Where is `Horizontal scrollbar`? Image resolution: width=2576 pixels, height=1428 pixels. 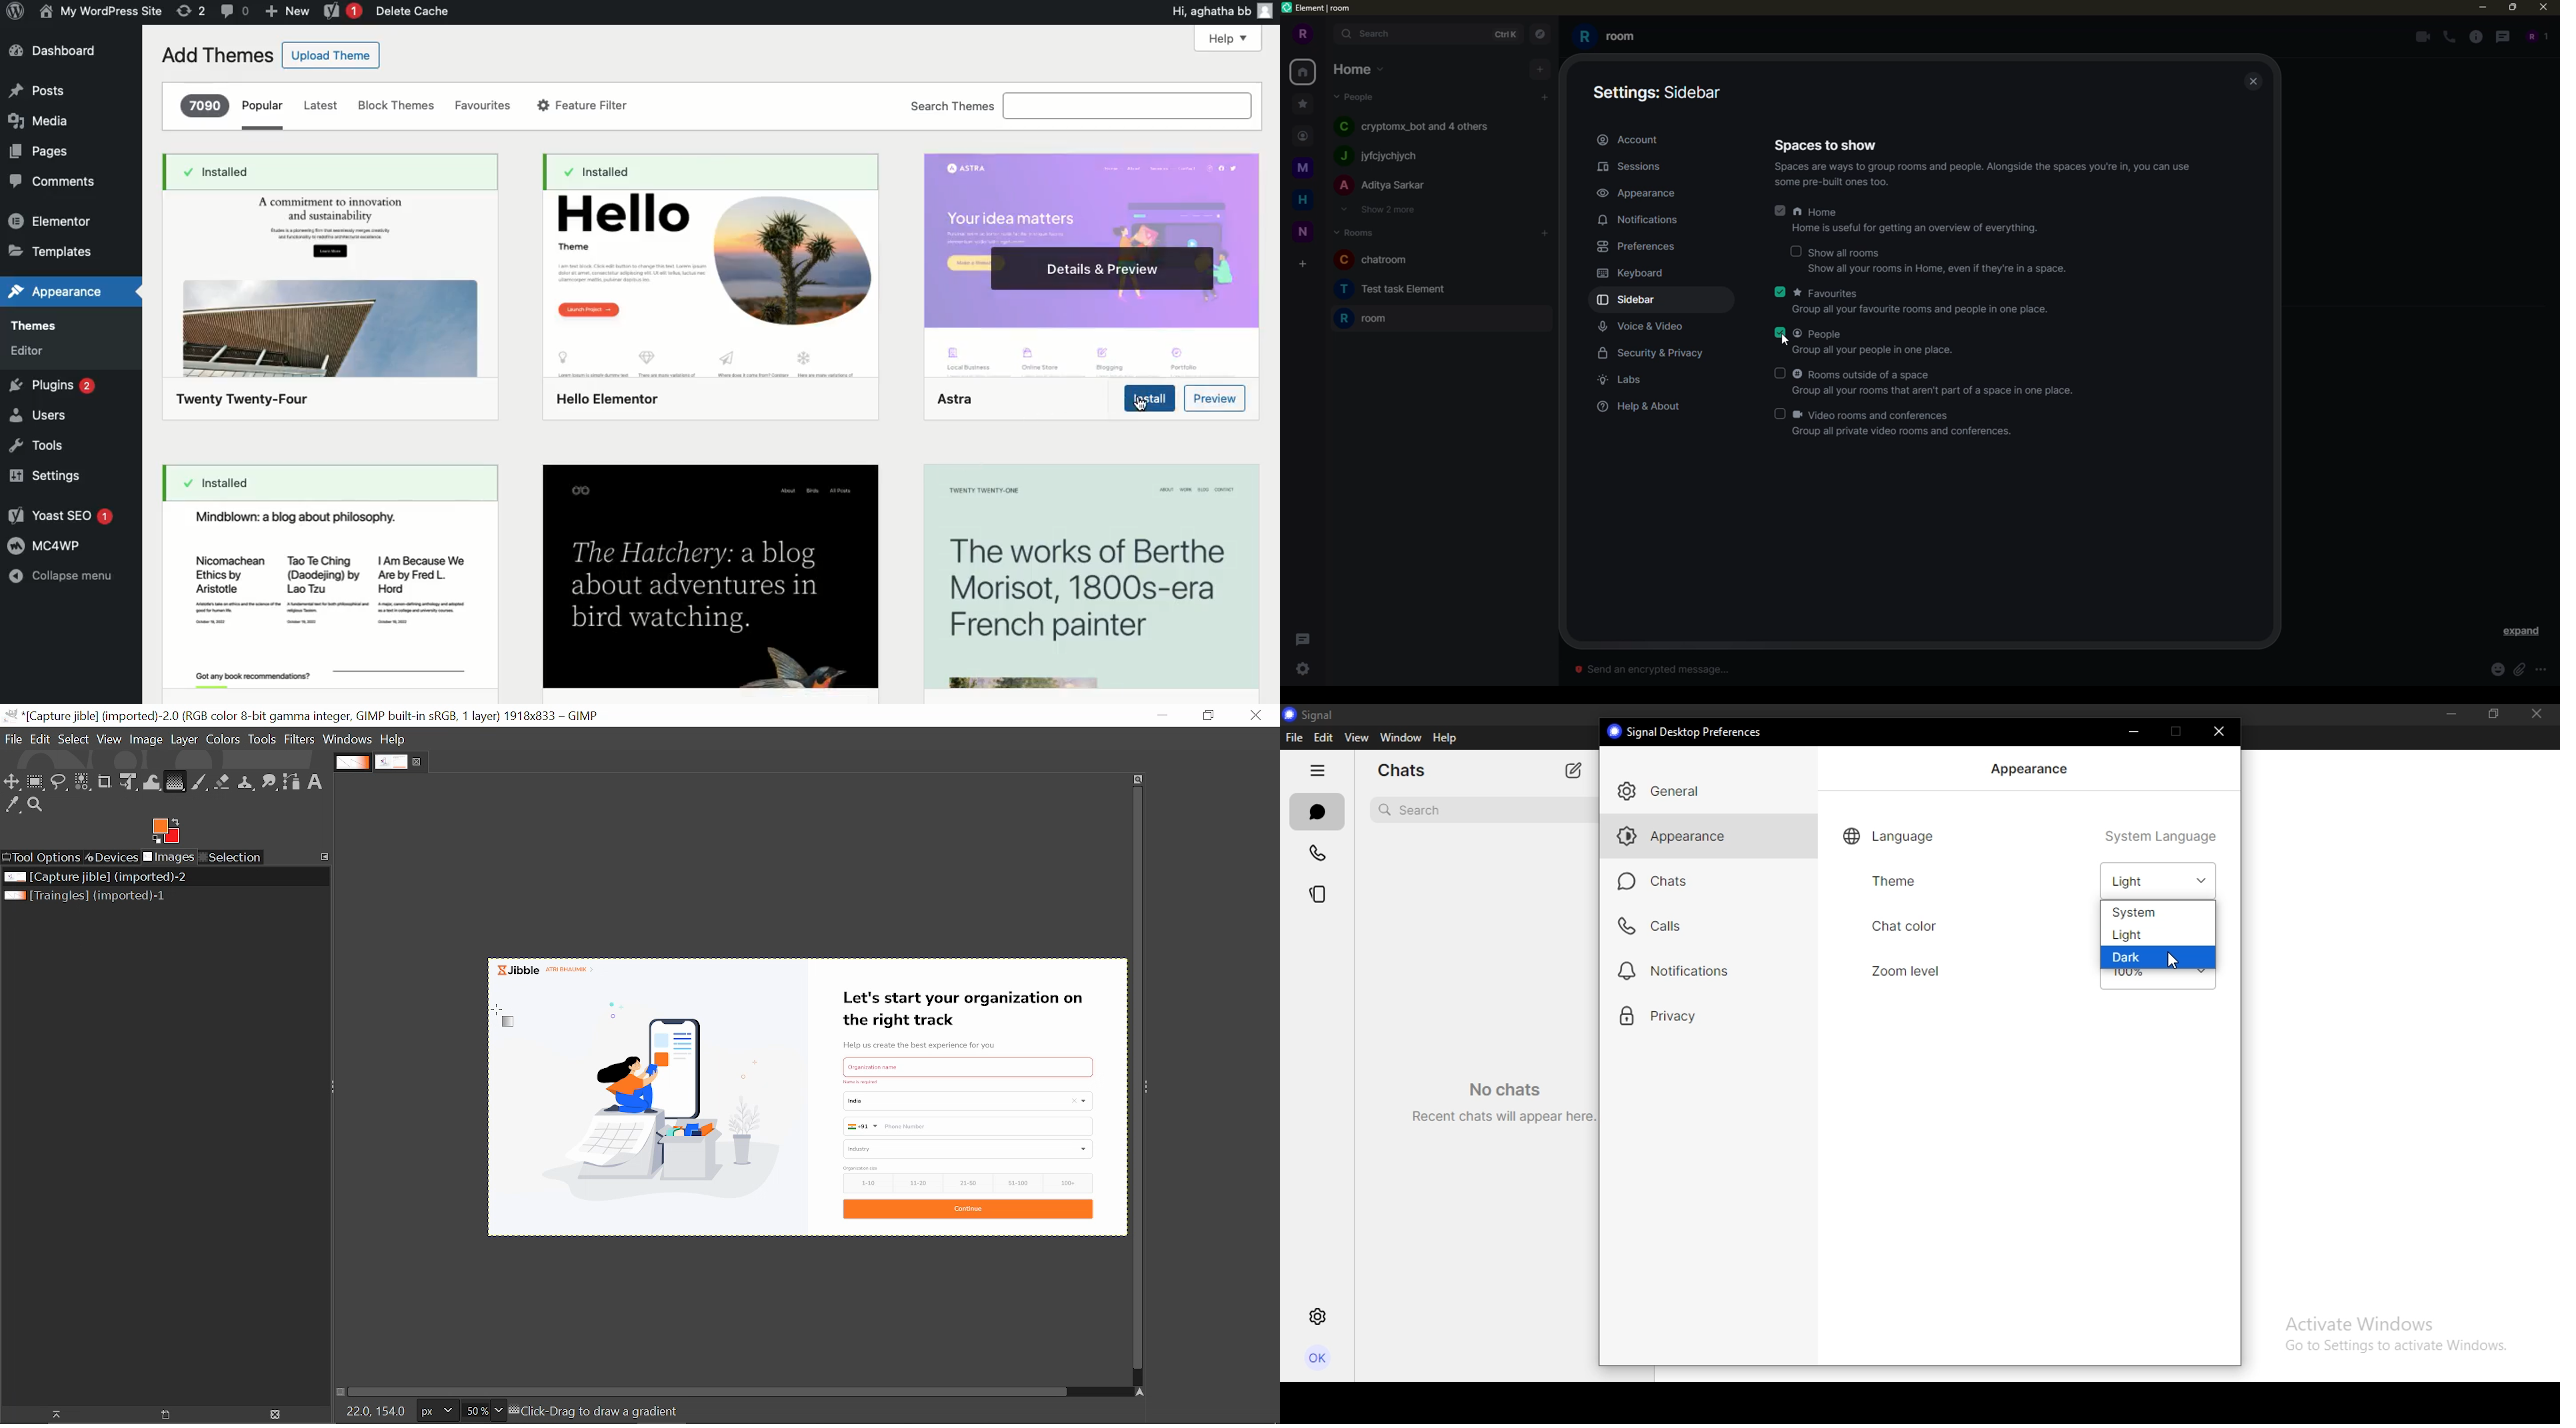 Horizontal scrollbar is located at coordinates (710, 1393).